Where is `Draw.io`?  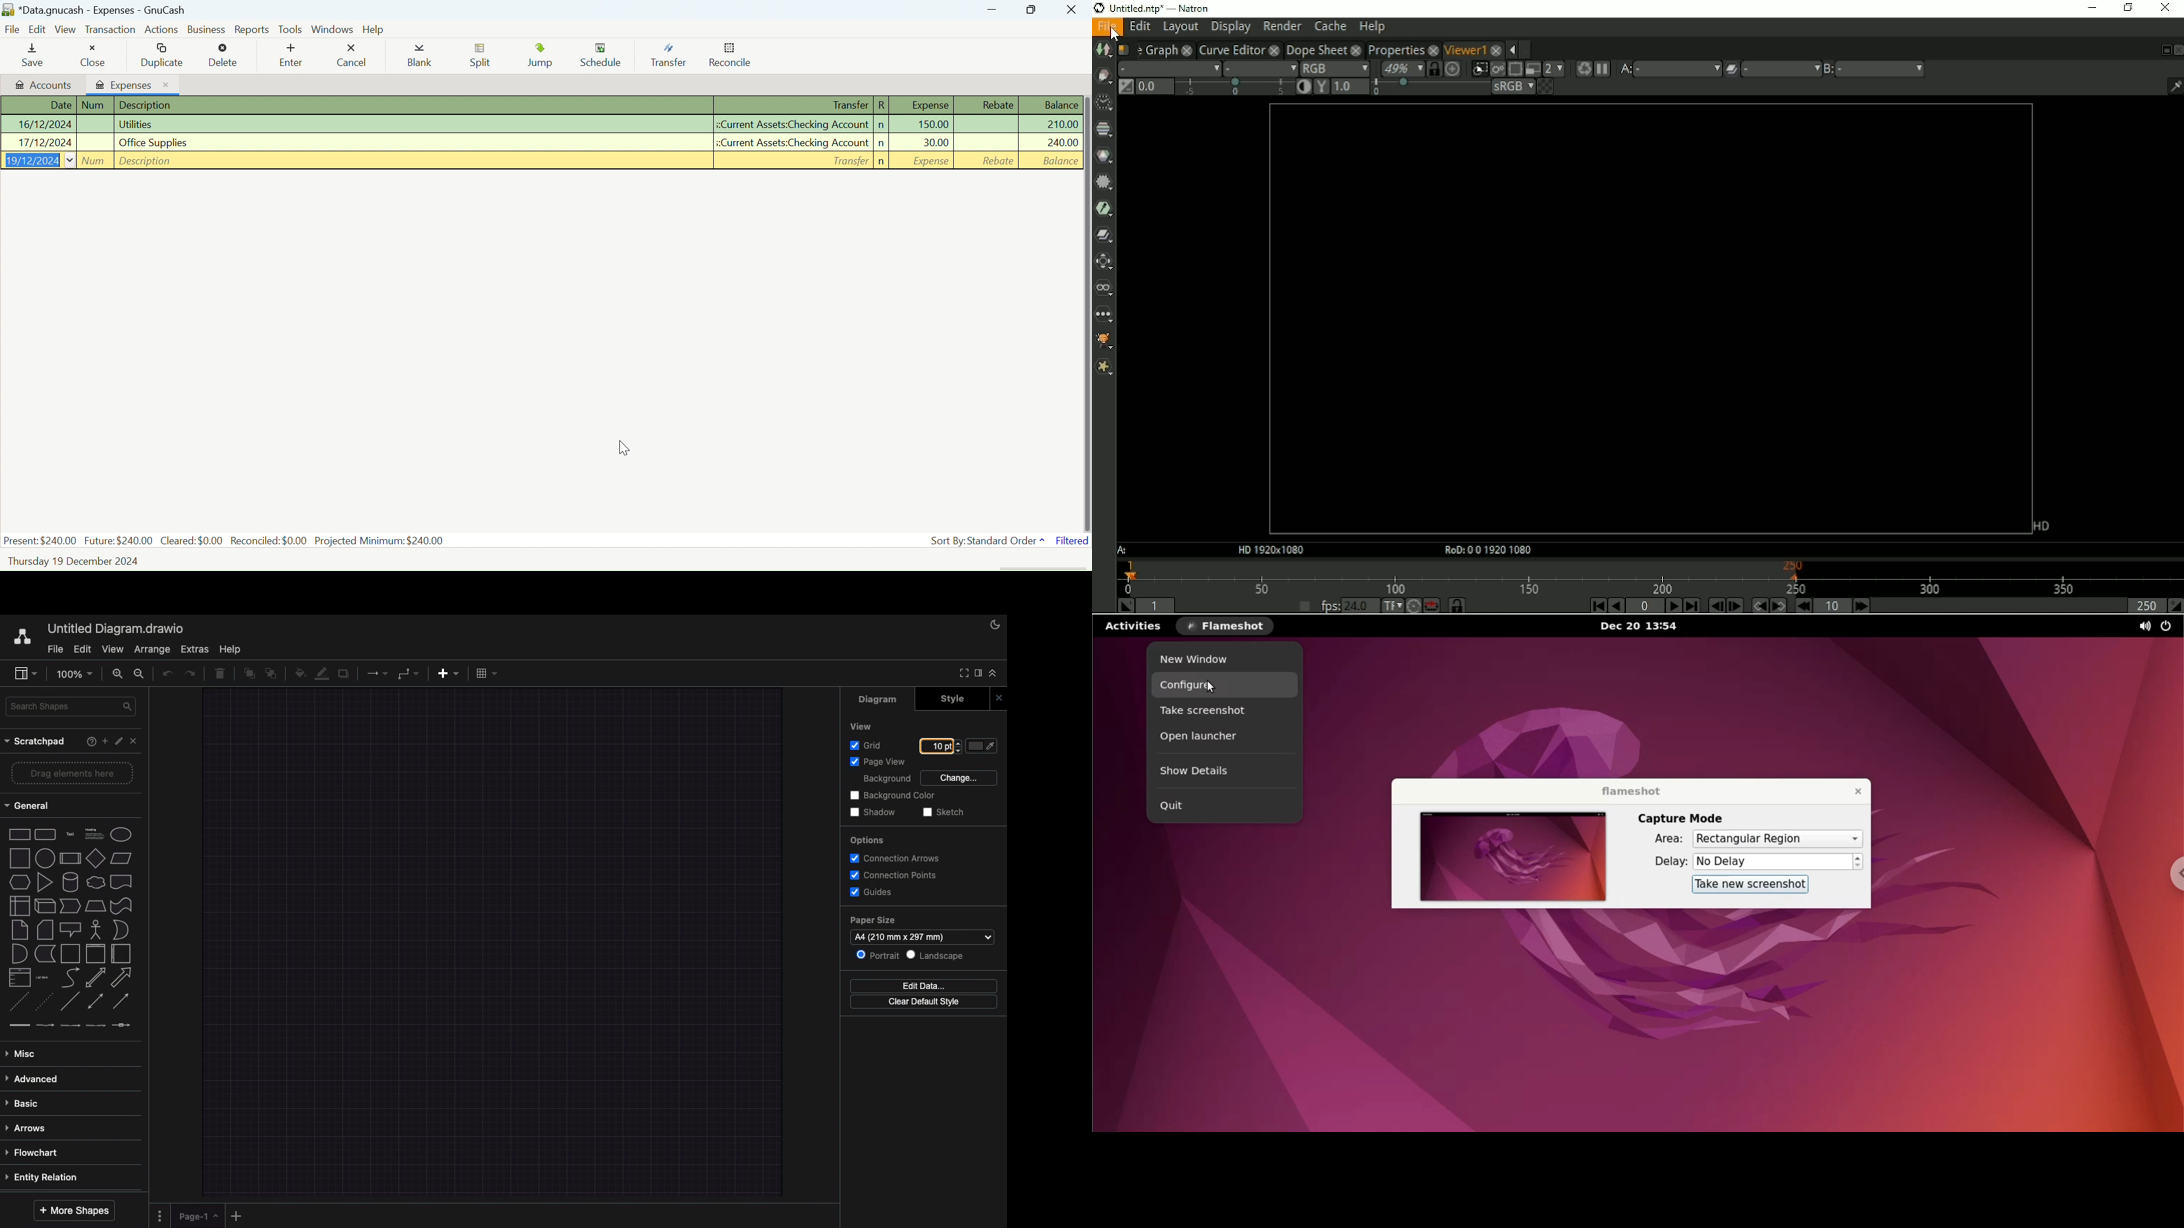 Draw.io is located at coordinates (25, 638).